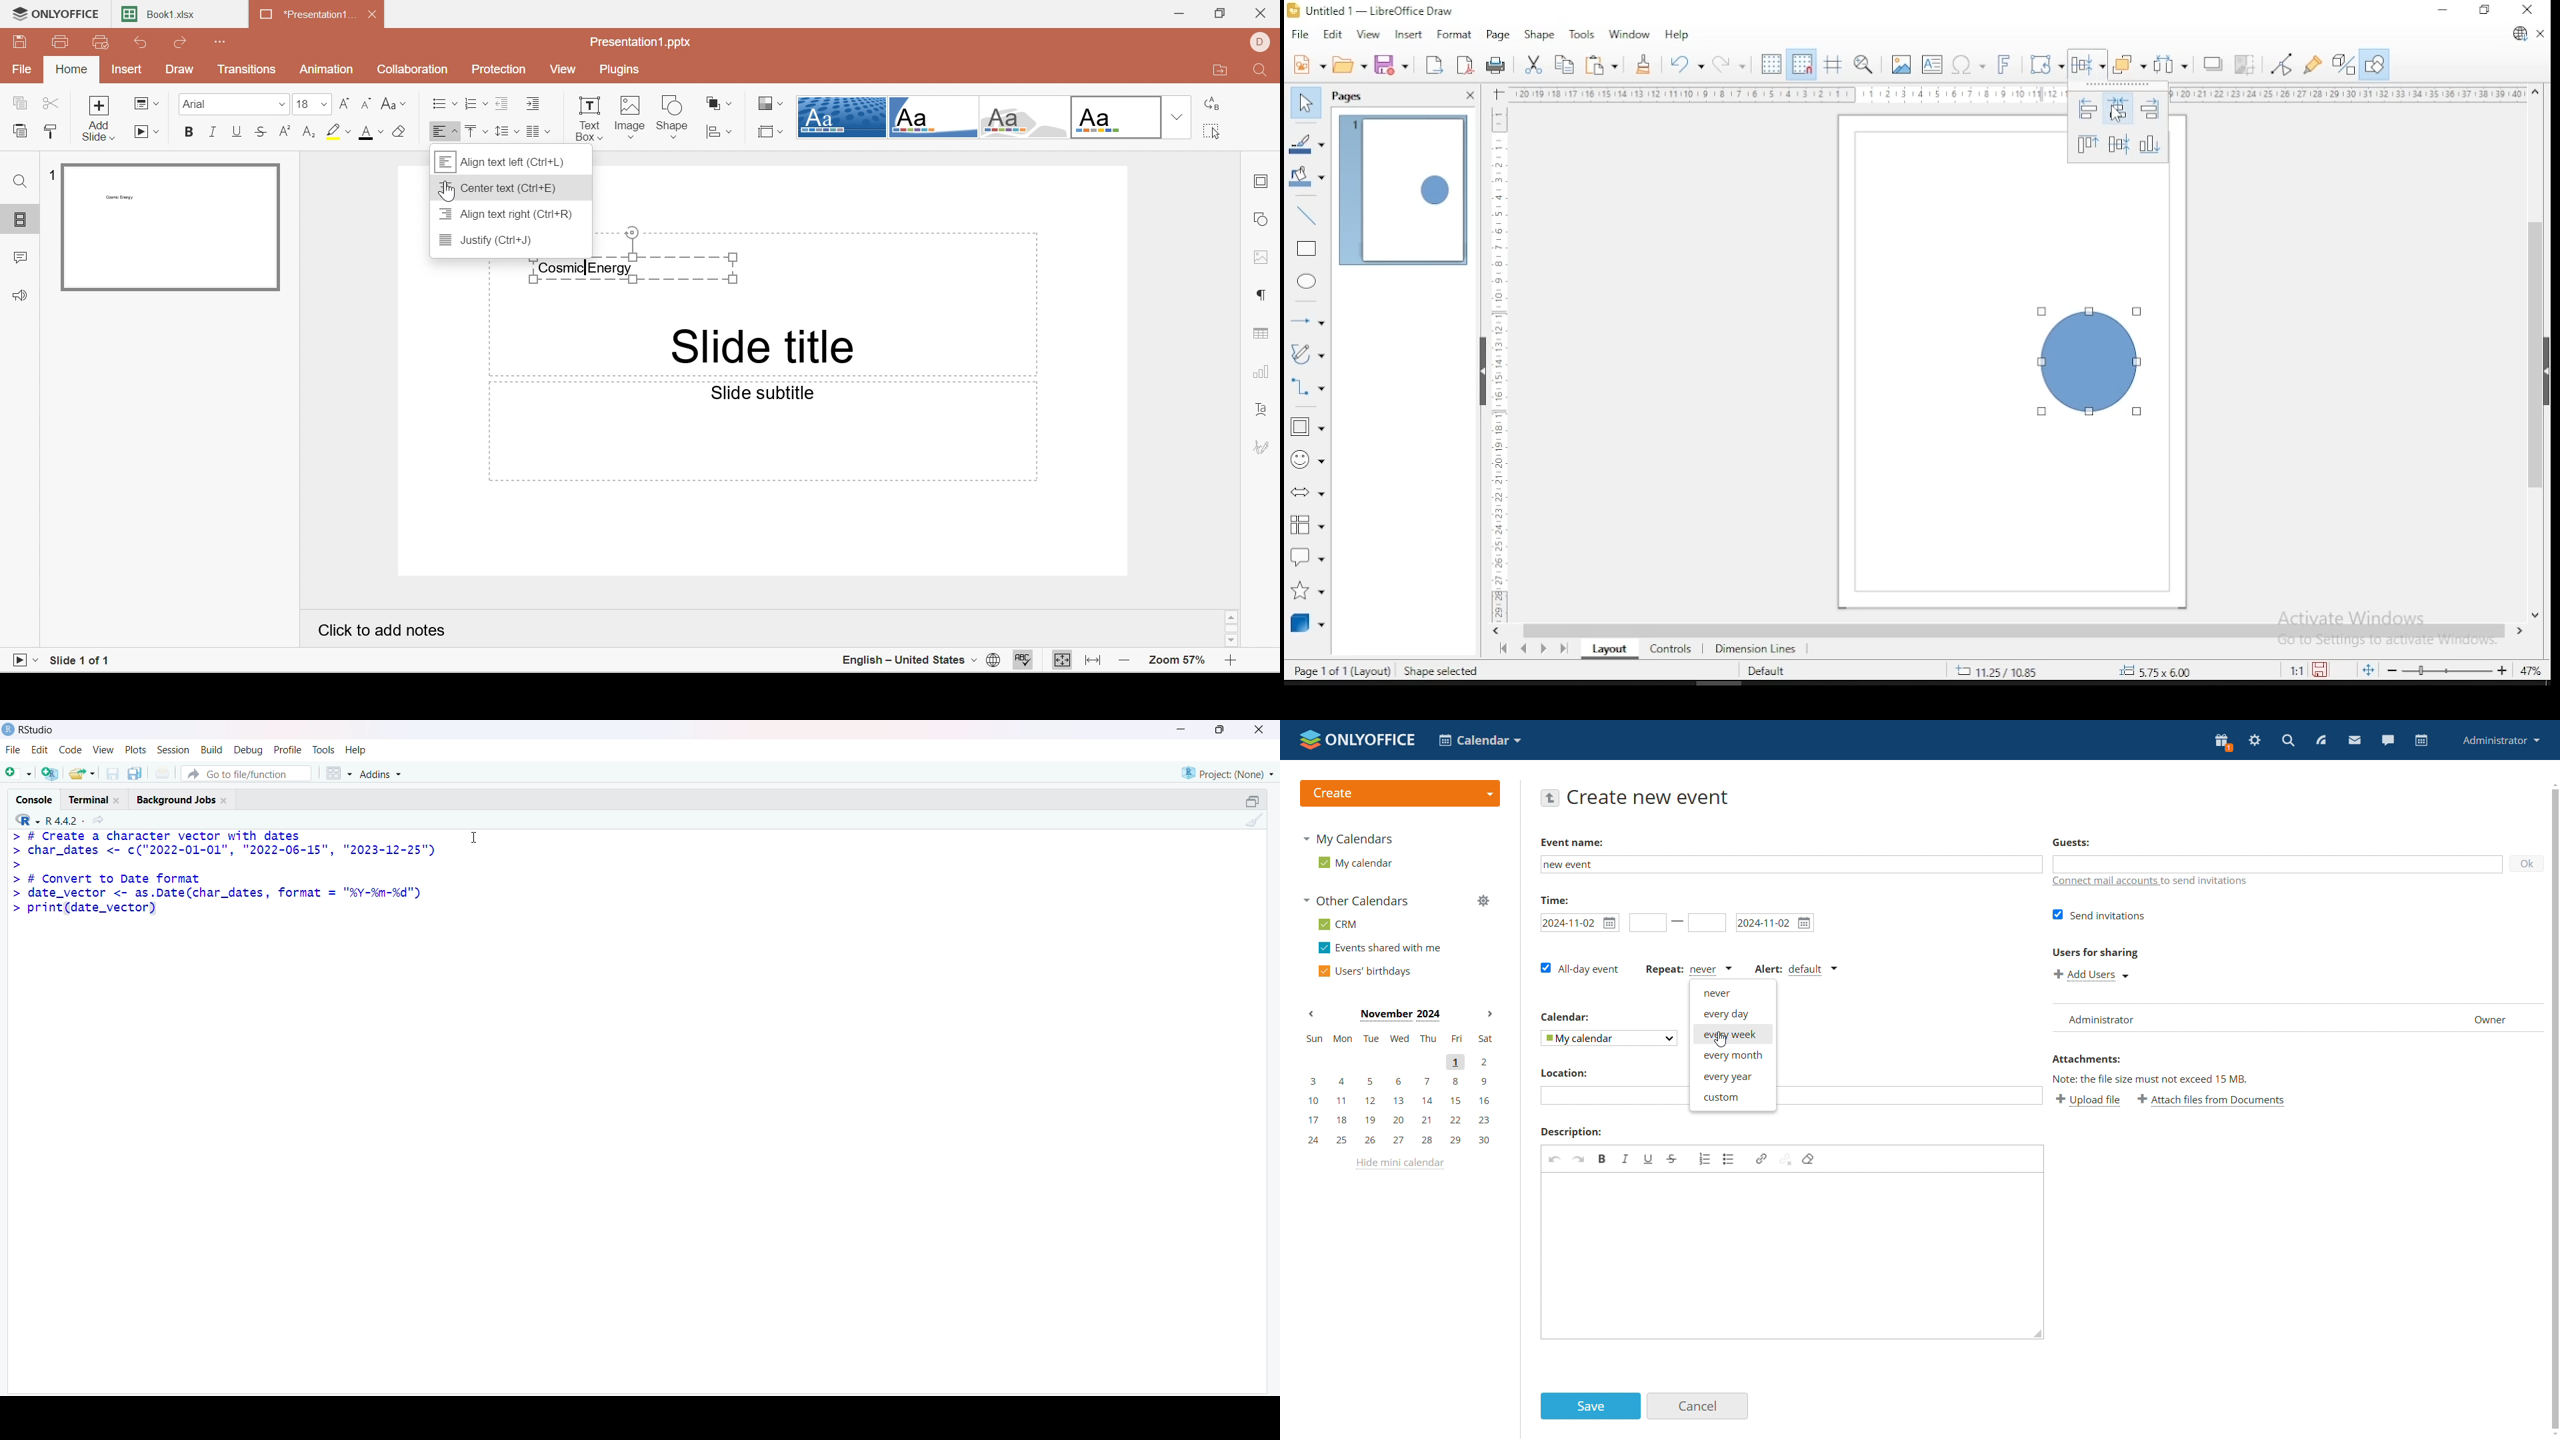 This screenshot has width=2576, height=1456. Describe the element at coordinates (541, 133) in the screenshot. I see `Insert columns` at that location.